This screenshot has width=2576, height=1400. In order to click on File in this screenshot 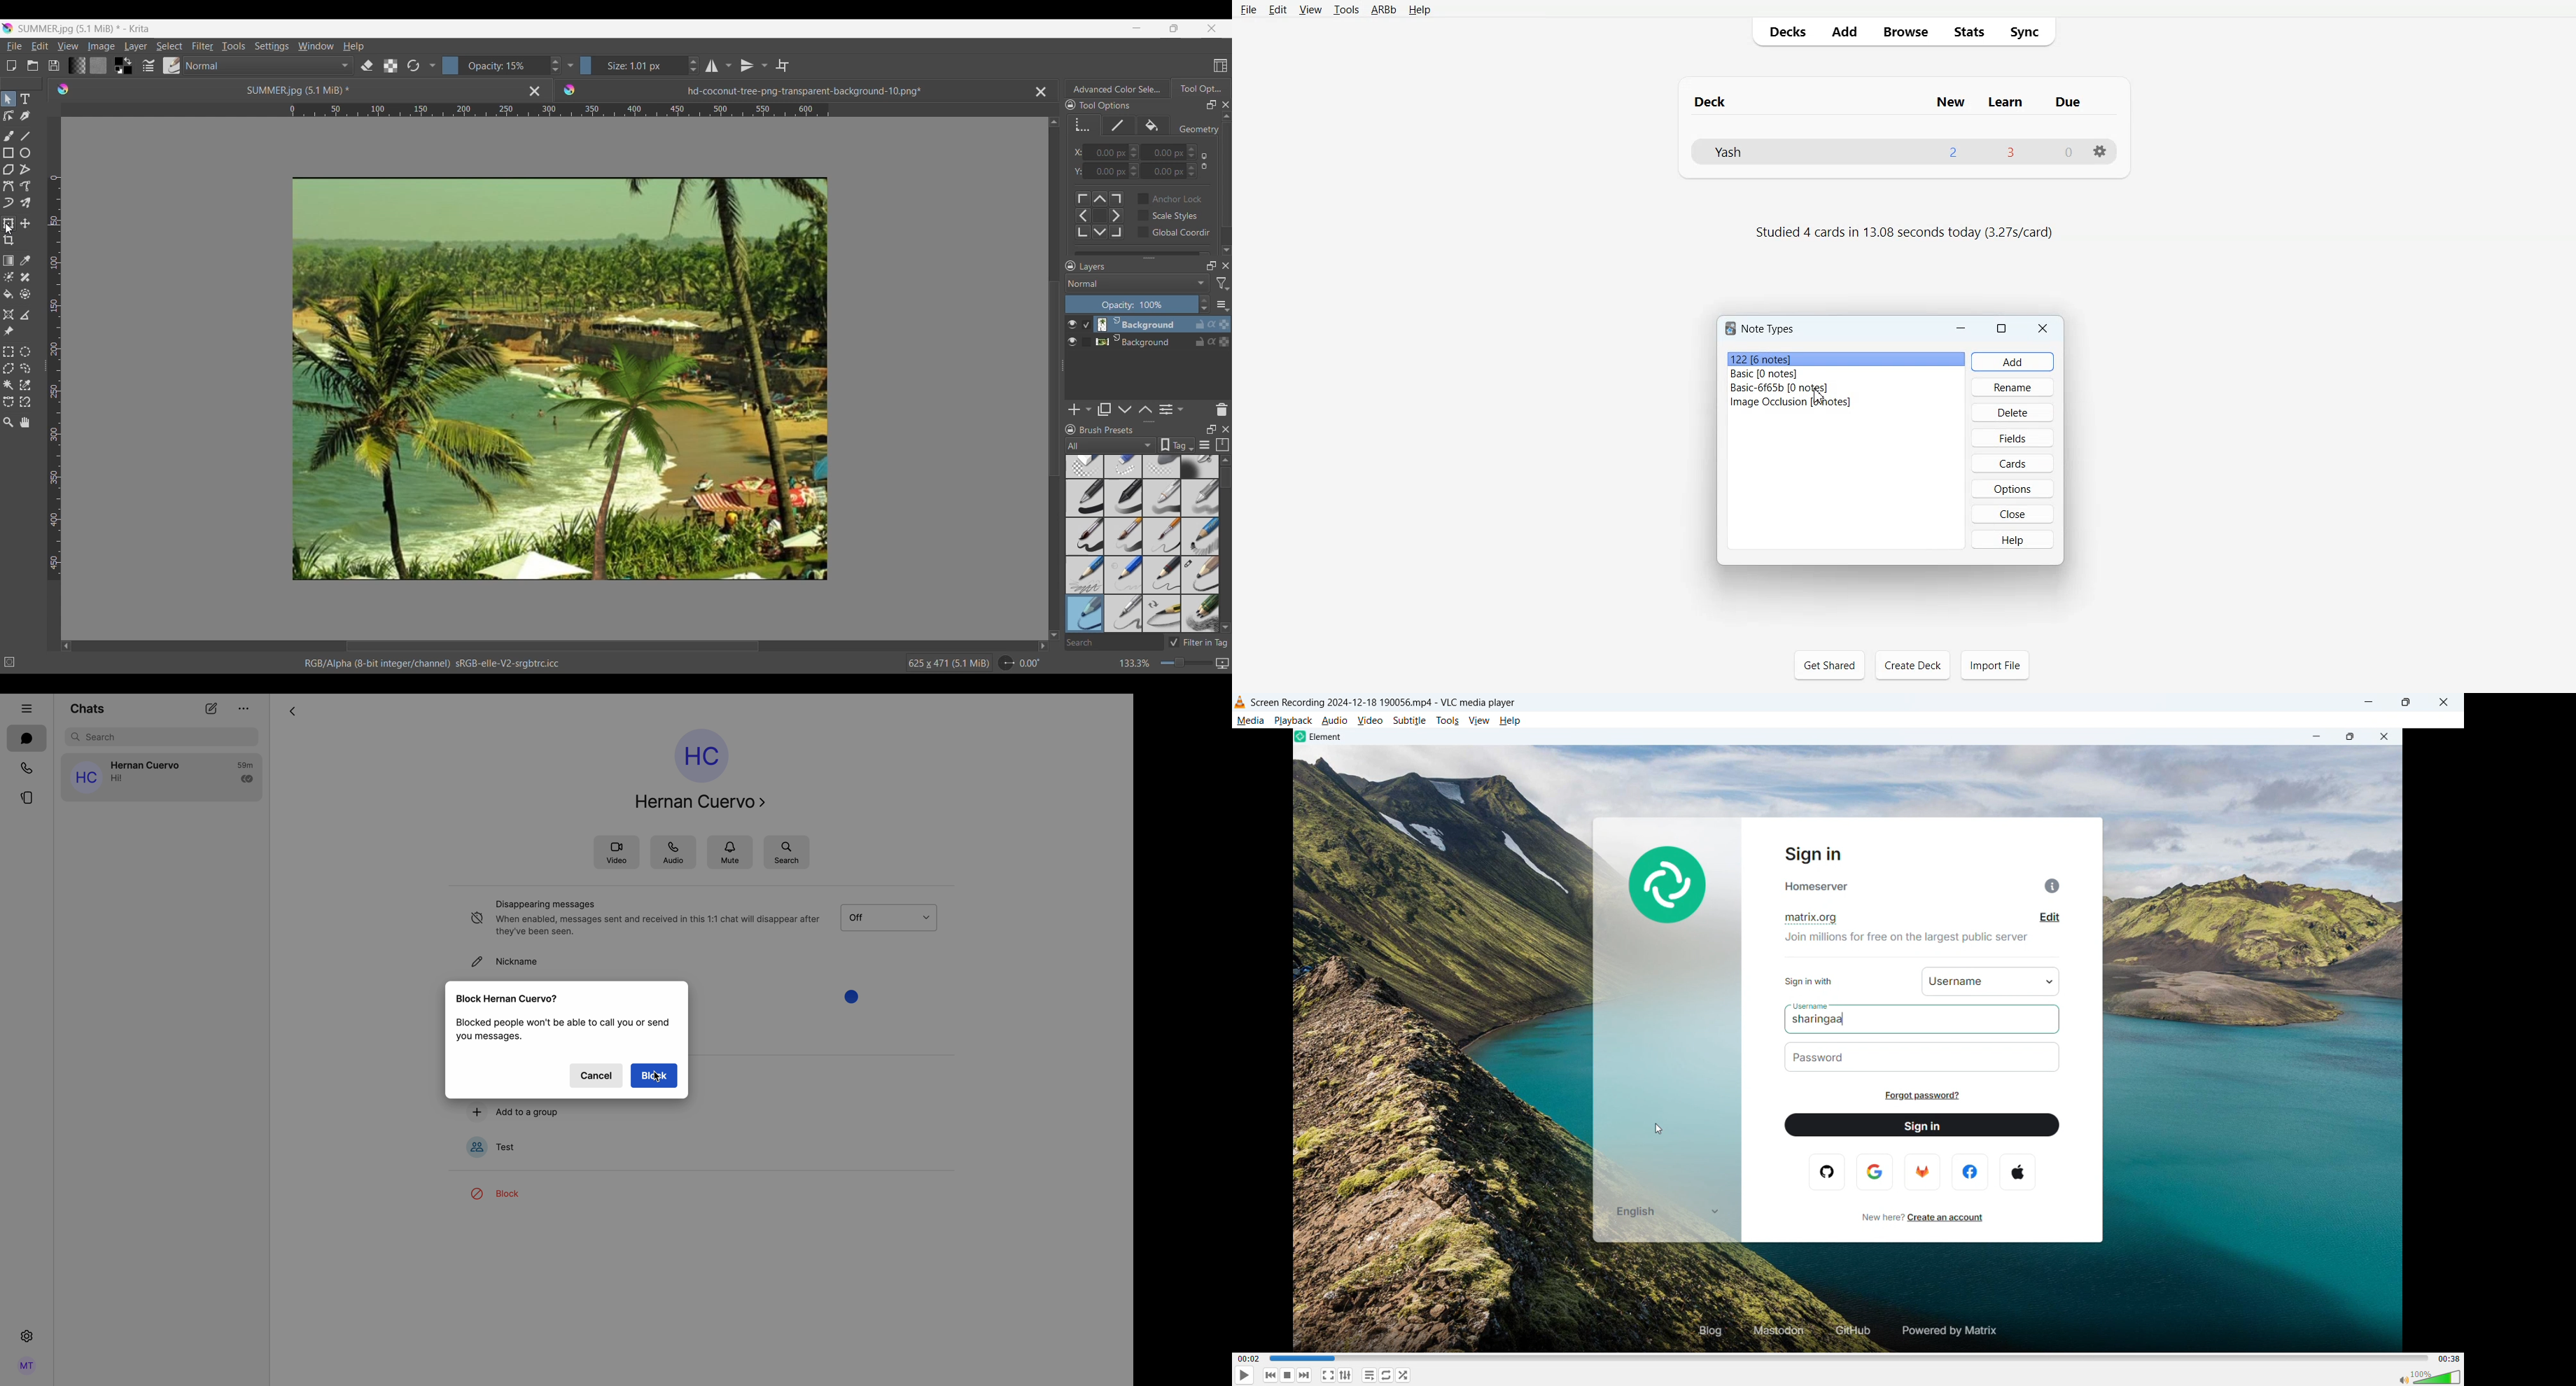, I will do `click(1249, 10)`.